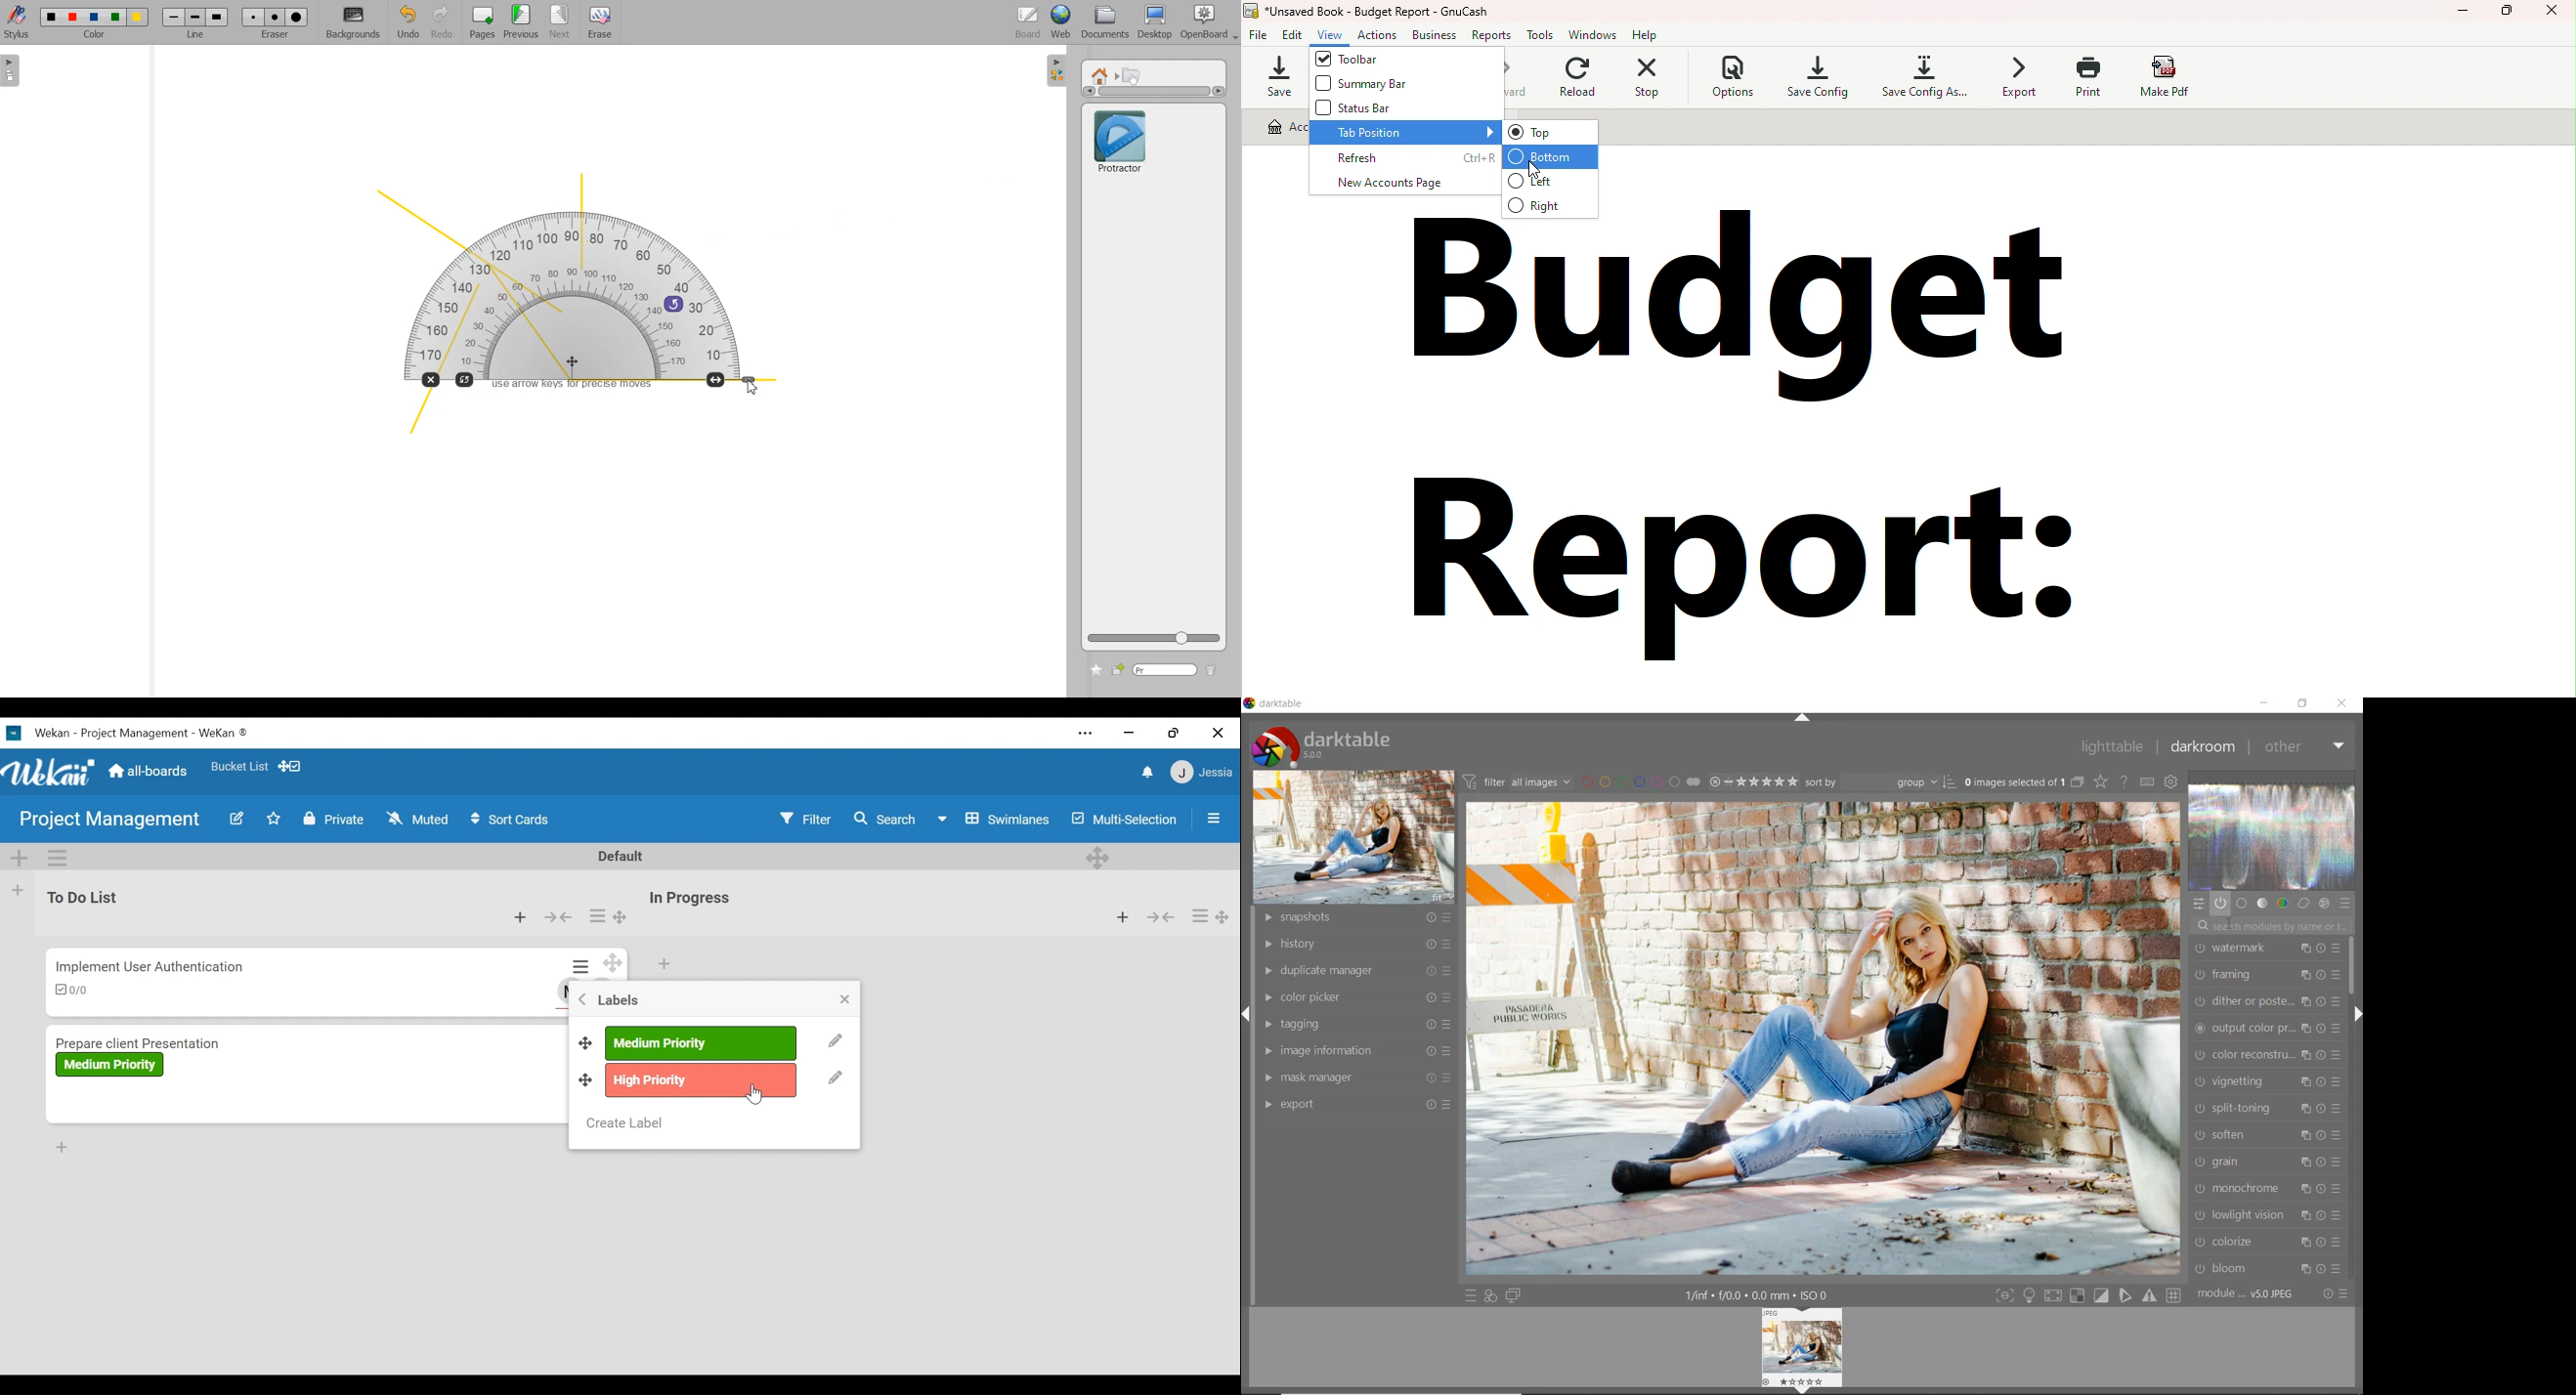  I want to click on Private, so click(335, 819).